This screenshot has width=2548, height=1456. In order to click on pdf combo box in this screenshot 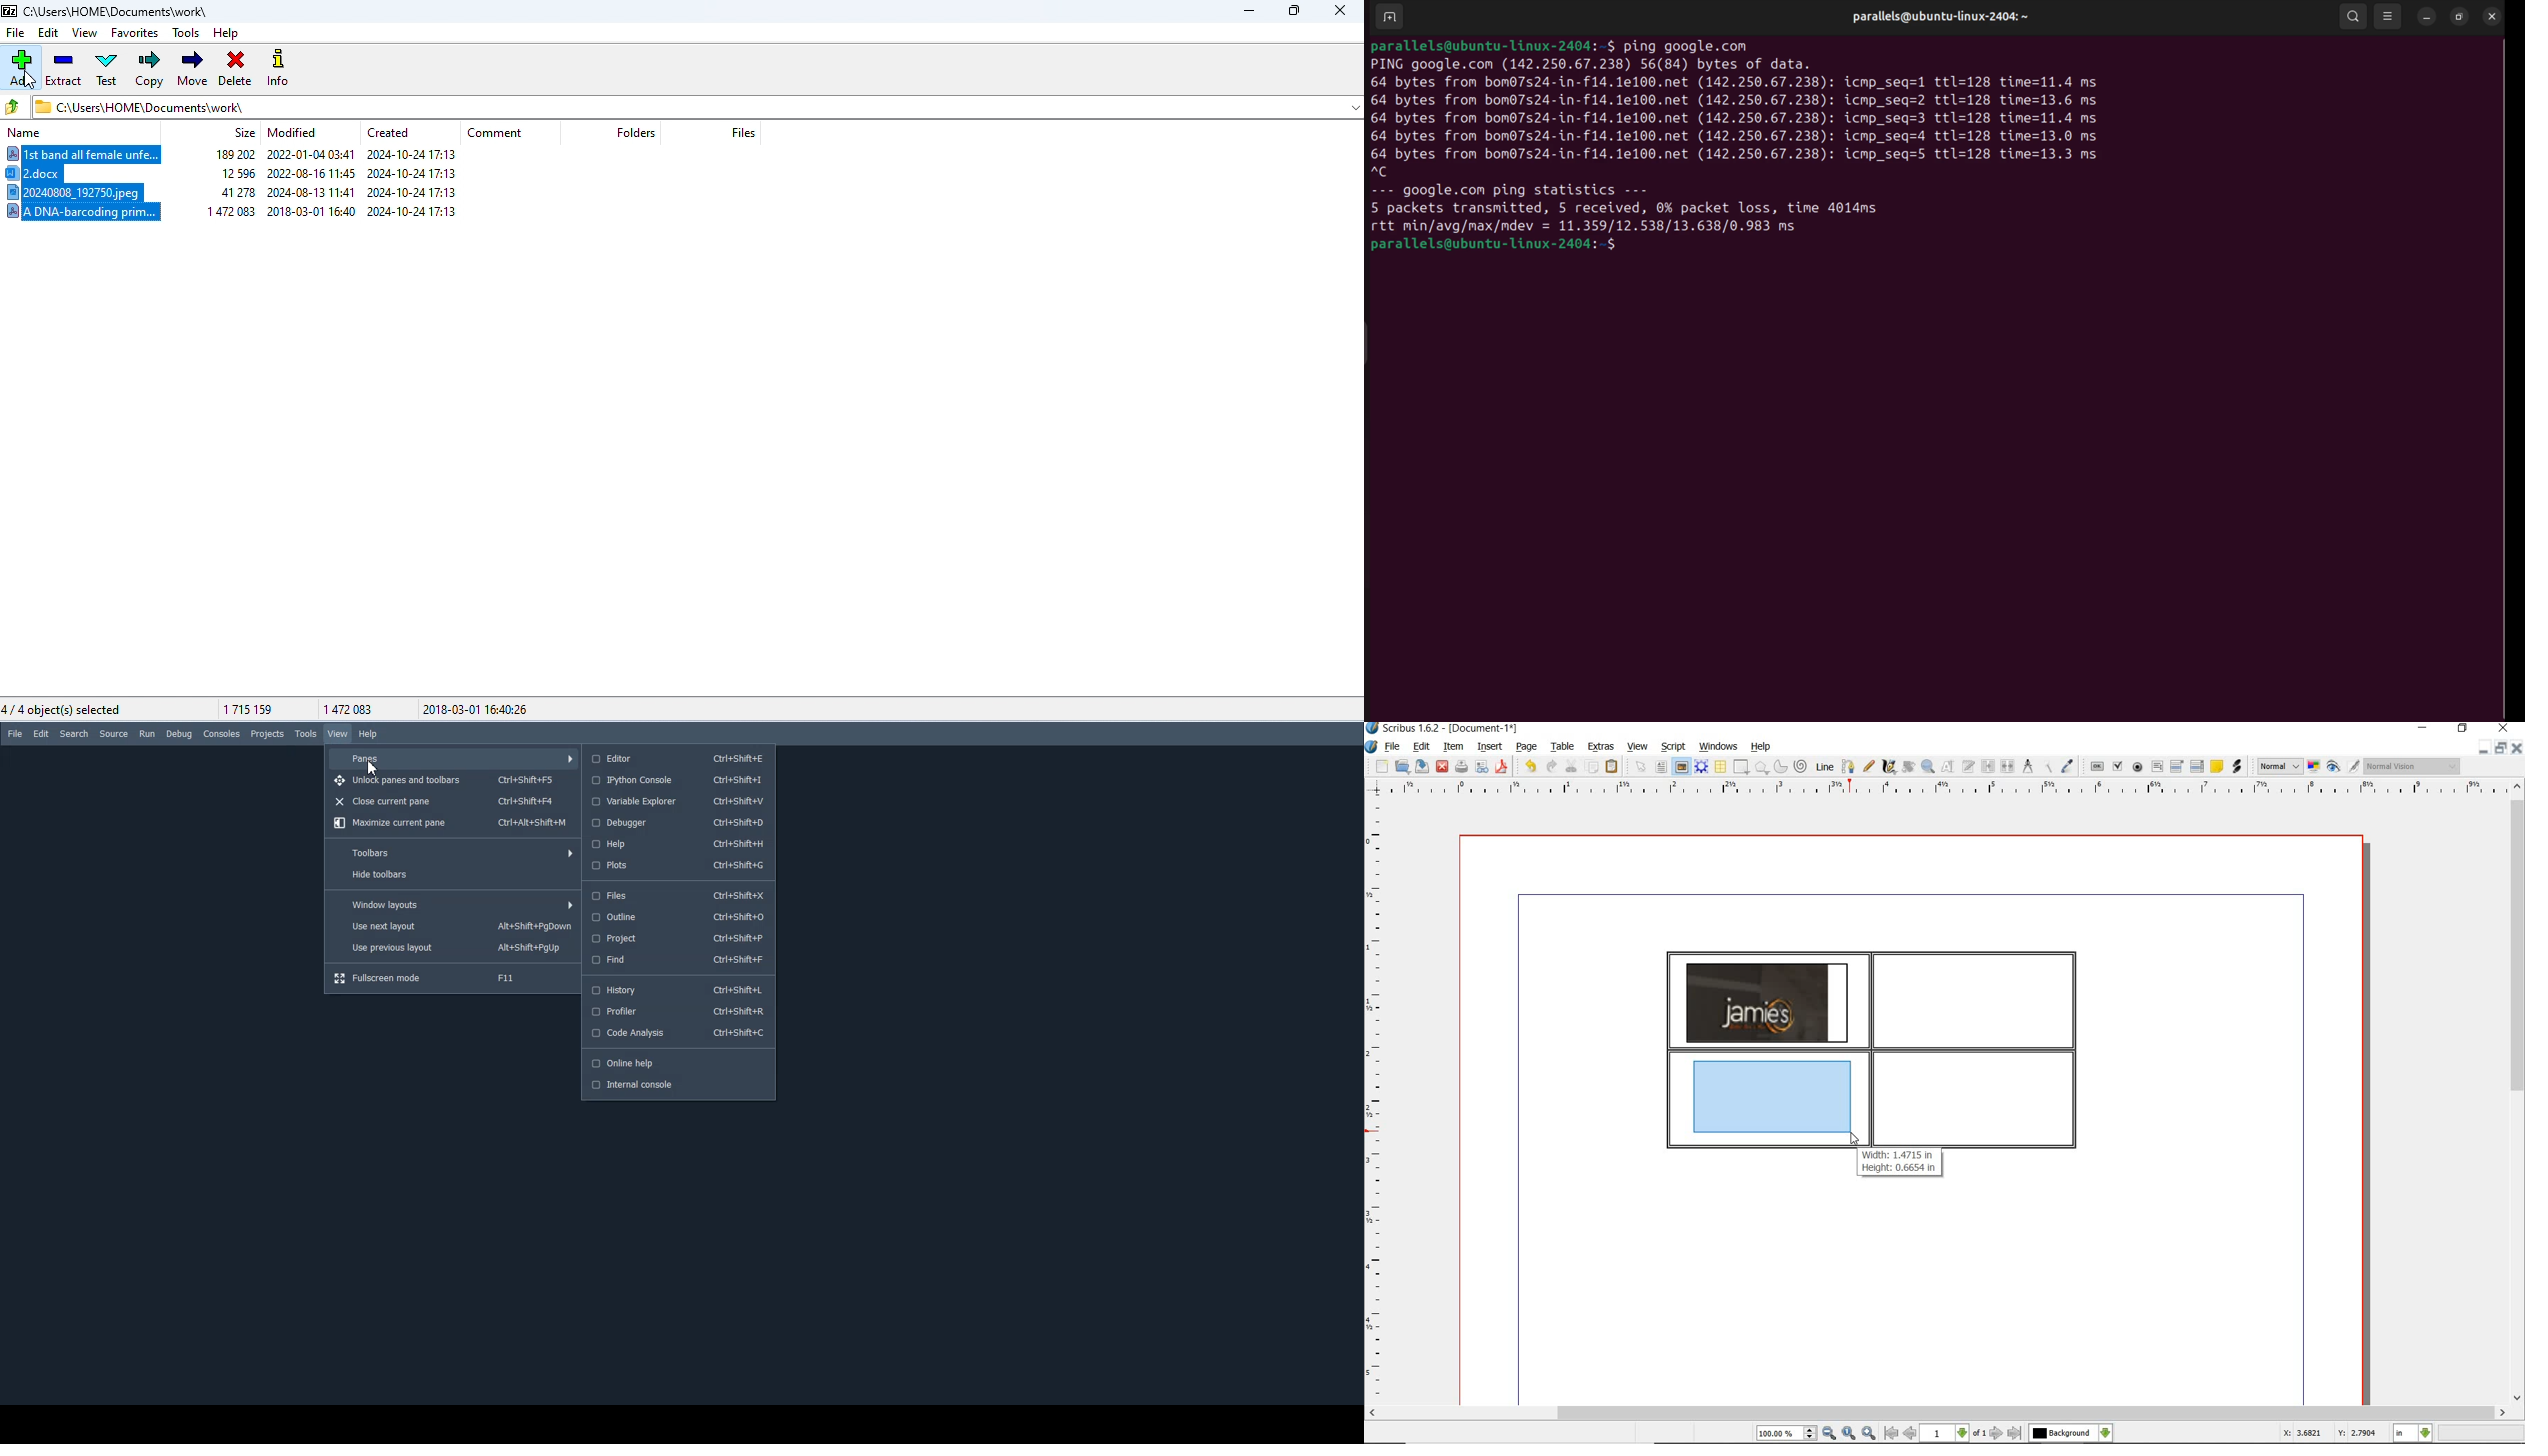, I will do `click(2179, 767)`.